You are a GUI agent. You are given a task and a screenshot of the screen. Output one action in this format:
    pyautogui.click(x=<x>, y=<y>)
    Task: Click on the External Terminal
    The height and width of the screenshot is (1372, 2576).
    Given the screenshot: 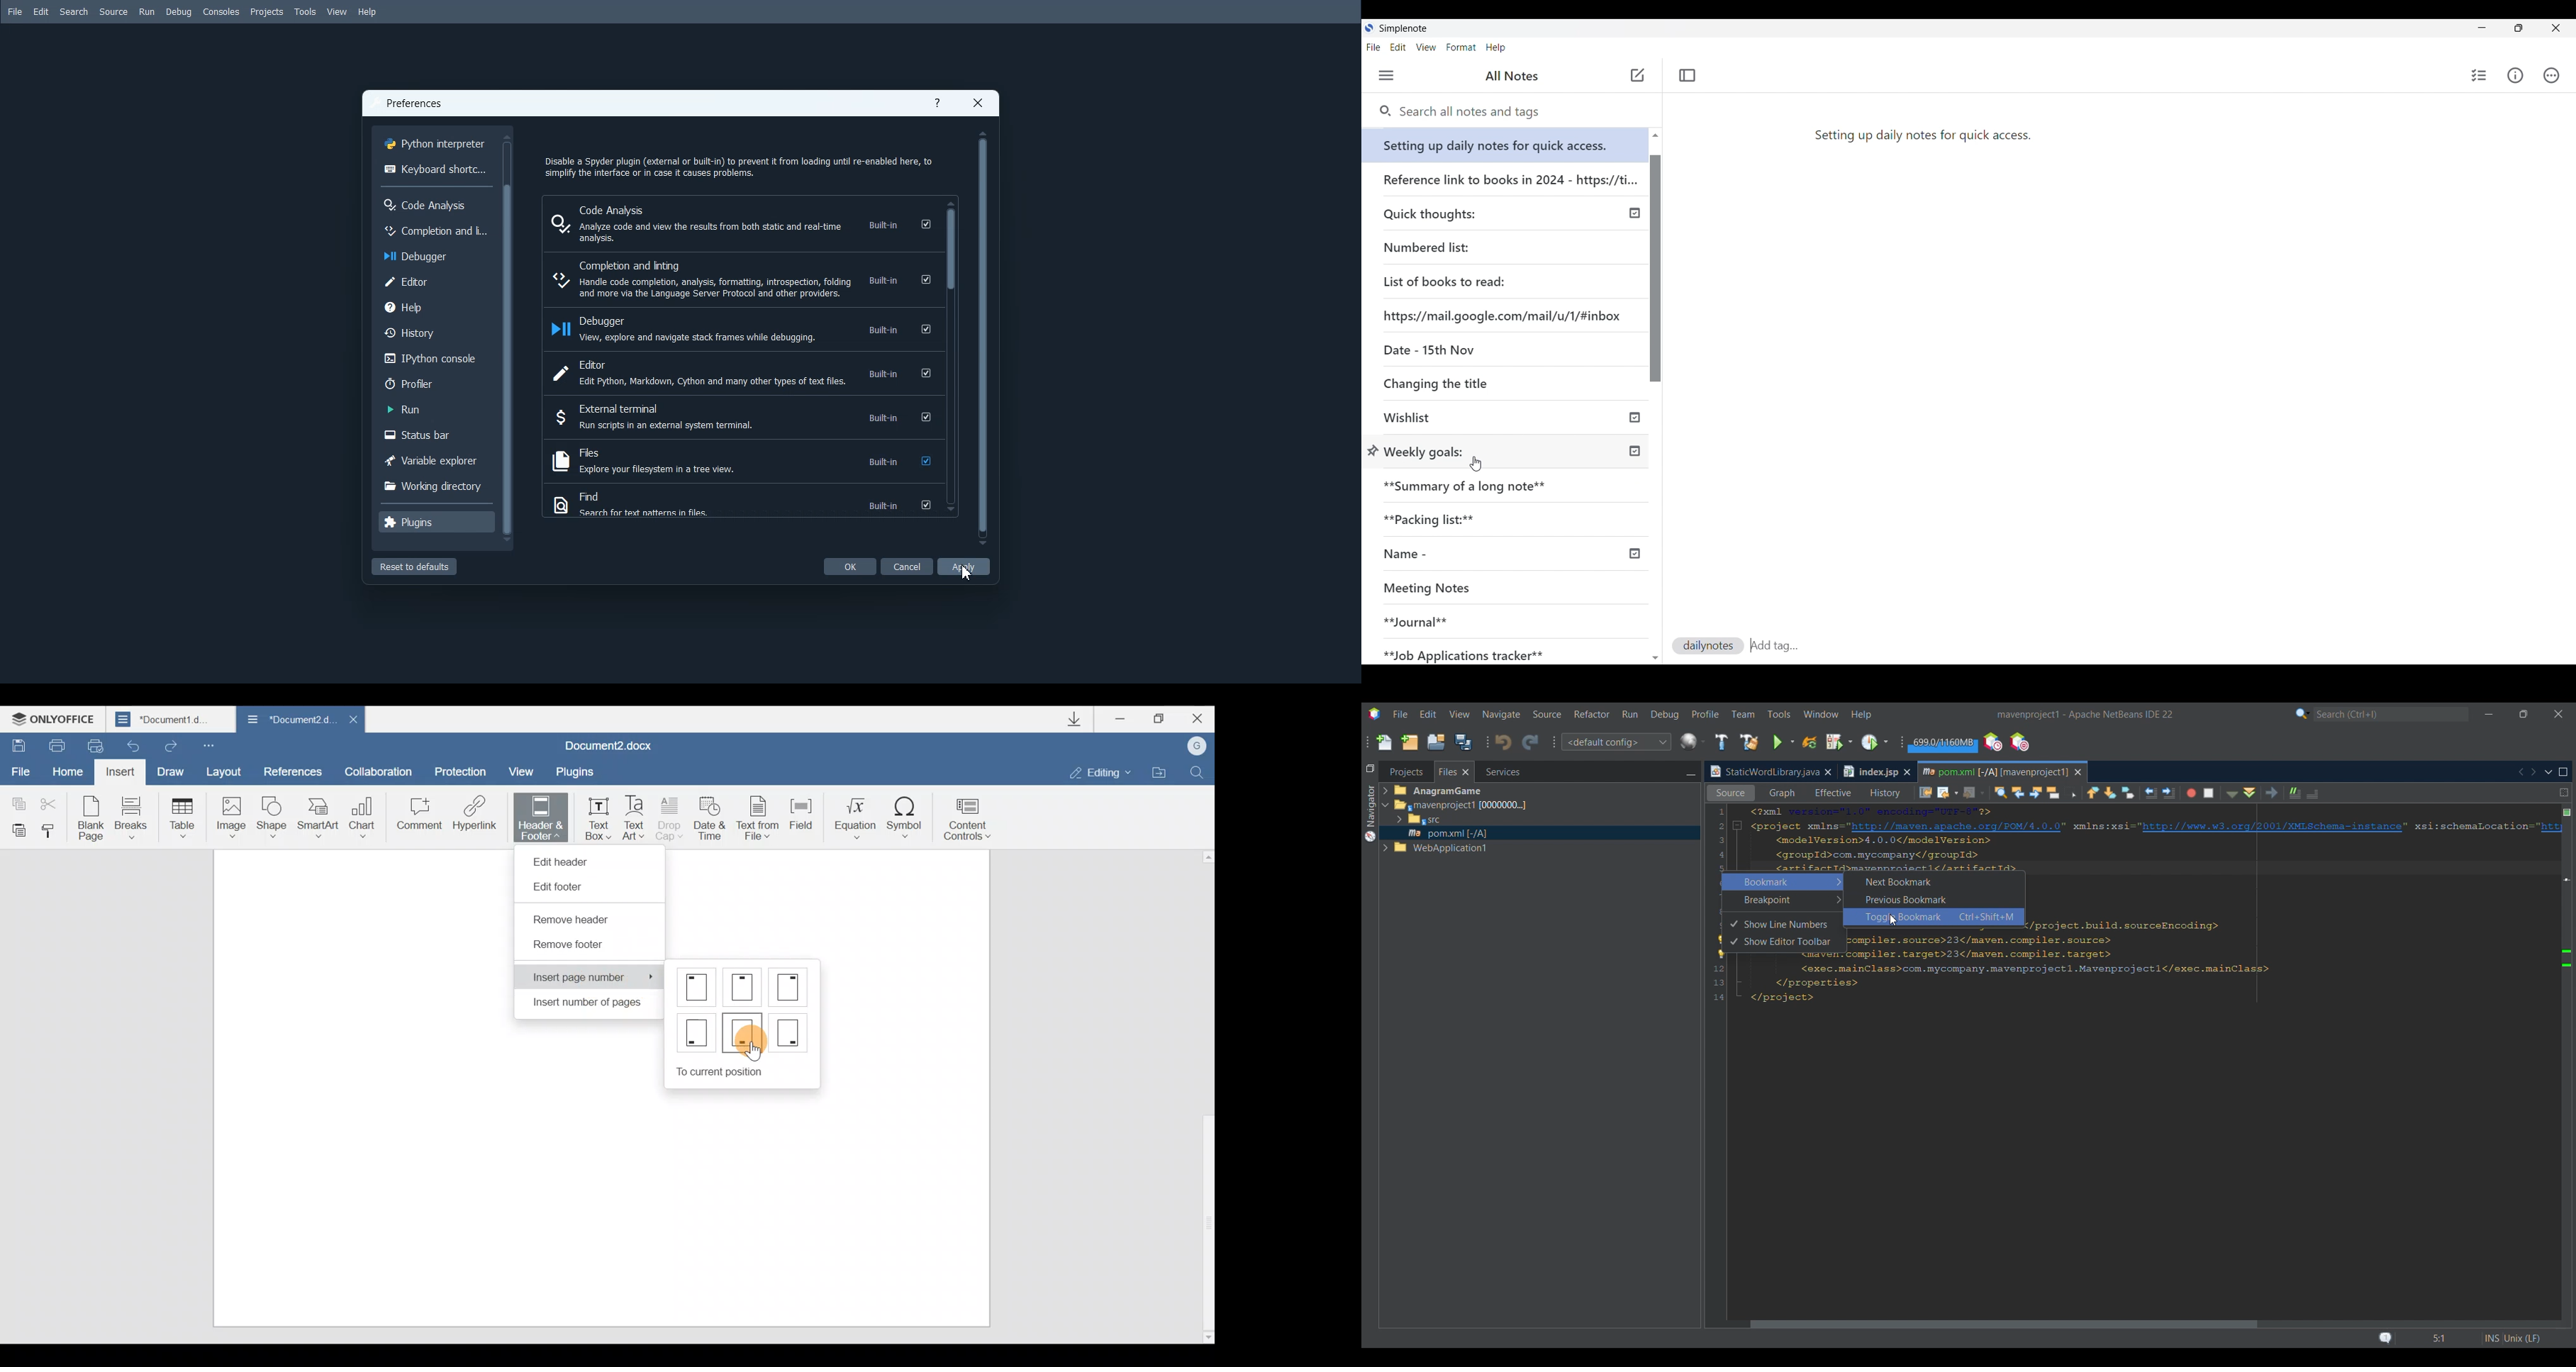 What is the action you would take?
    pyautogui.click(x=741, y=417)
    